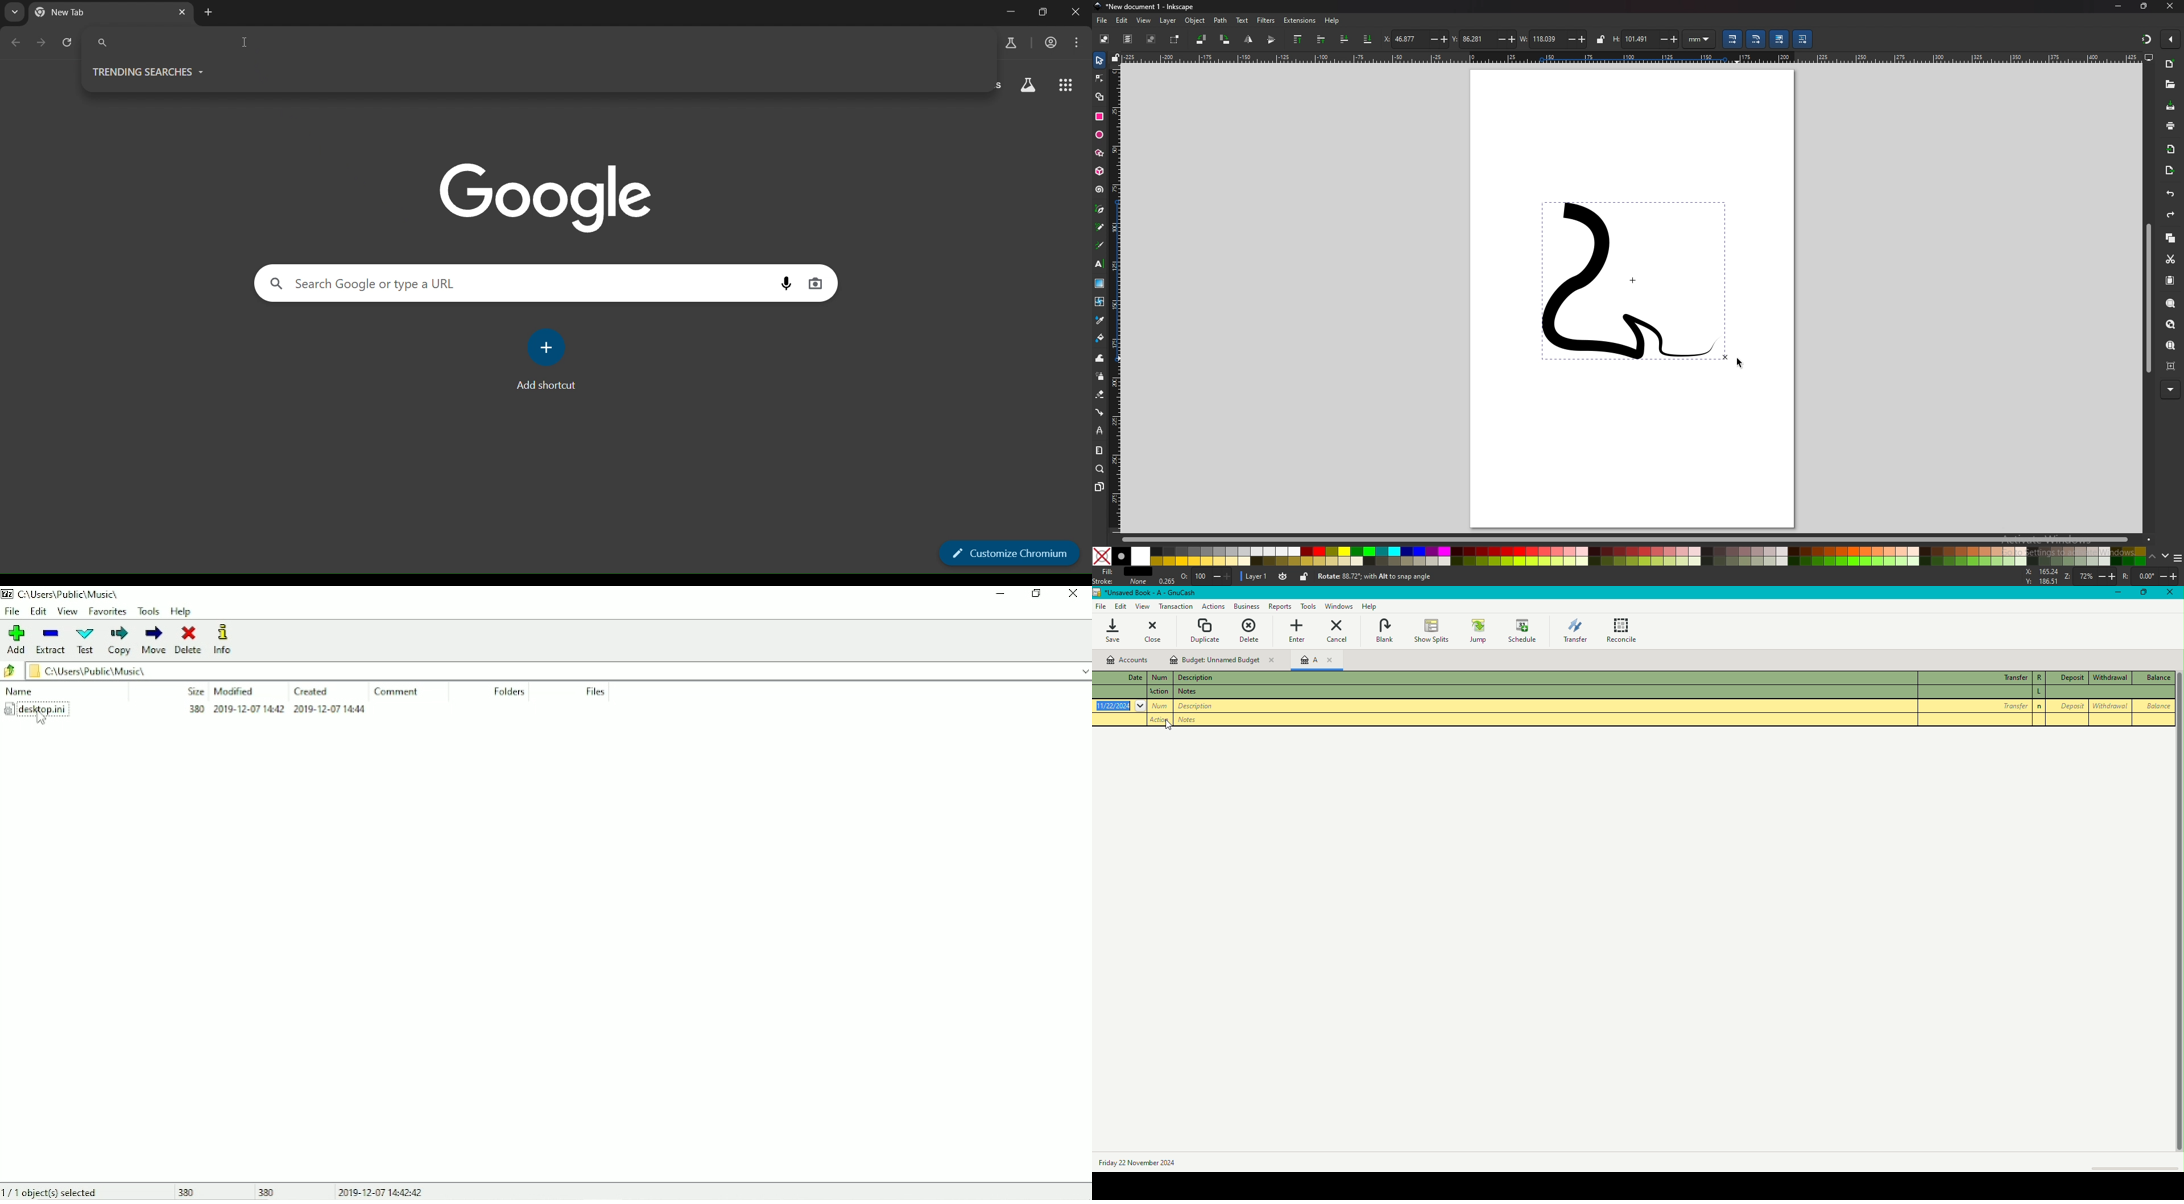 This screenshot has width=2184, height=1204. Describe the element at coordinates (1099, 395) in the screenshot. I see `eraser` at that location.